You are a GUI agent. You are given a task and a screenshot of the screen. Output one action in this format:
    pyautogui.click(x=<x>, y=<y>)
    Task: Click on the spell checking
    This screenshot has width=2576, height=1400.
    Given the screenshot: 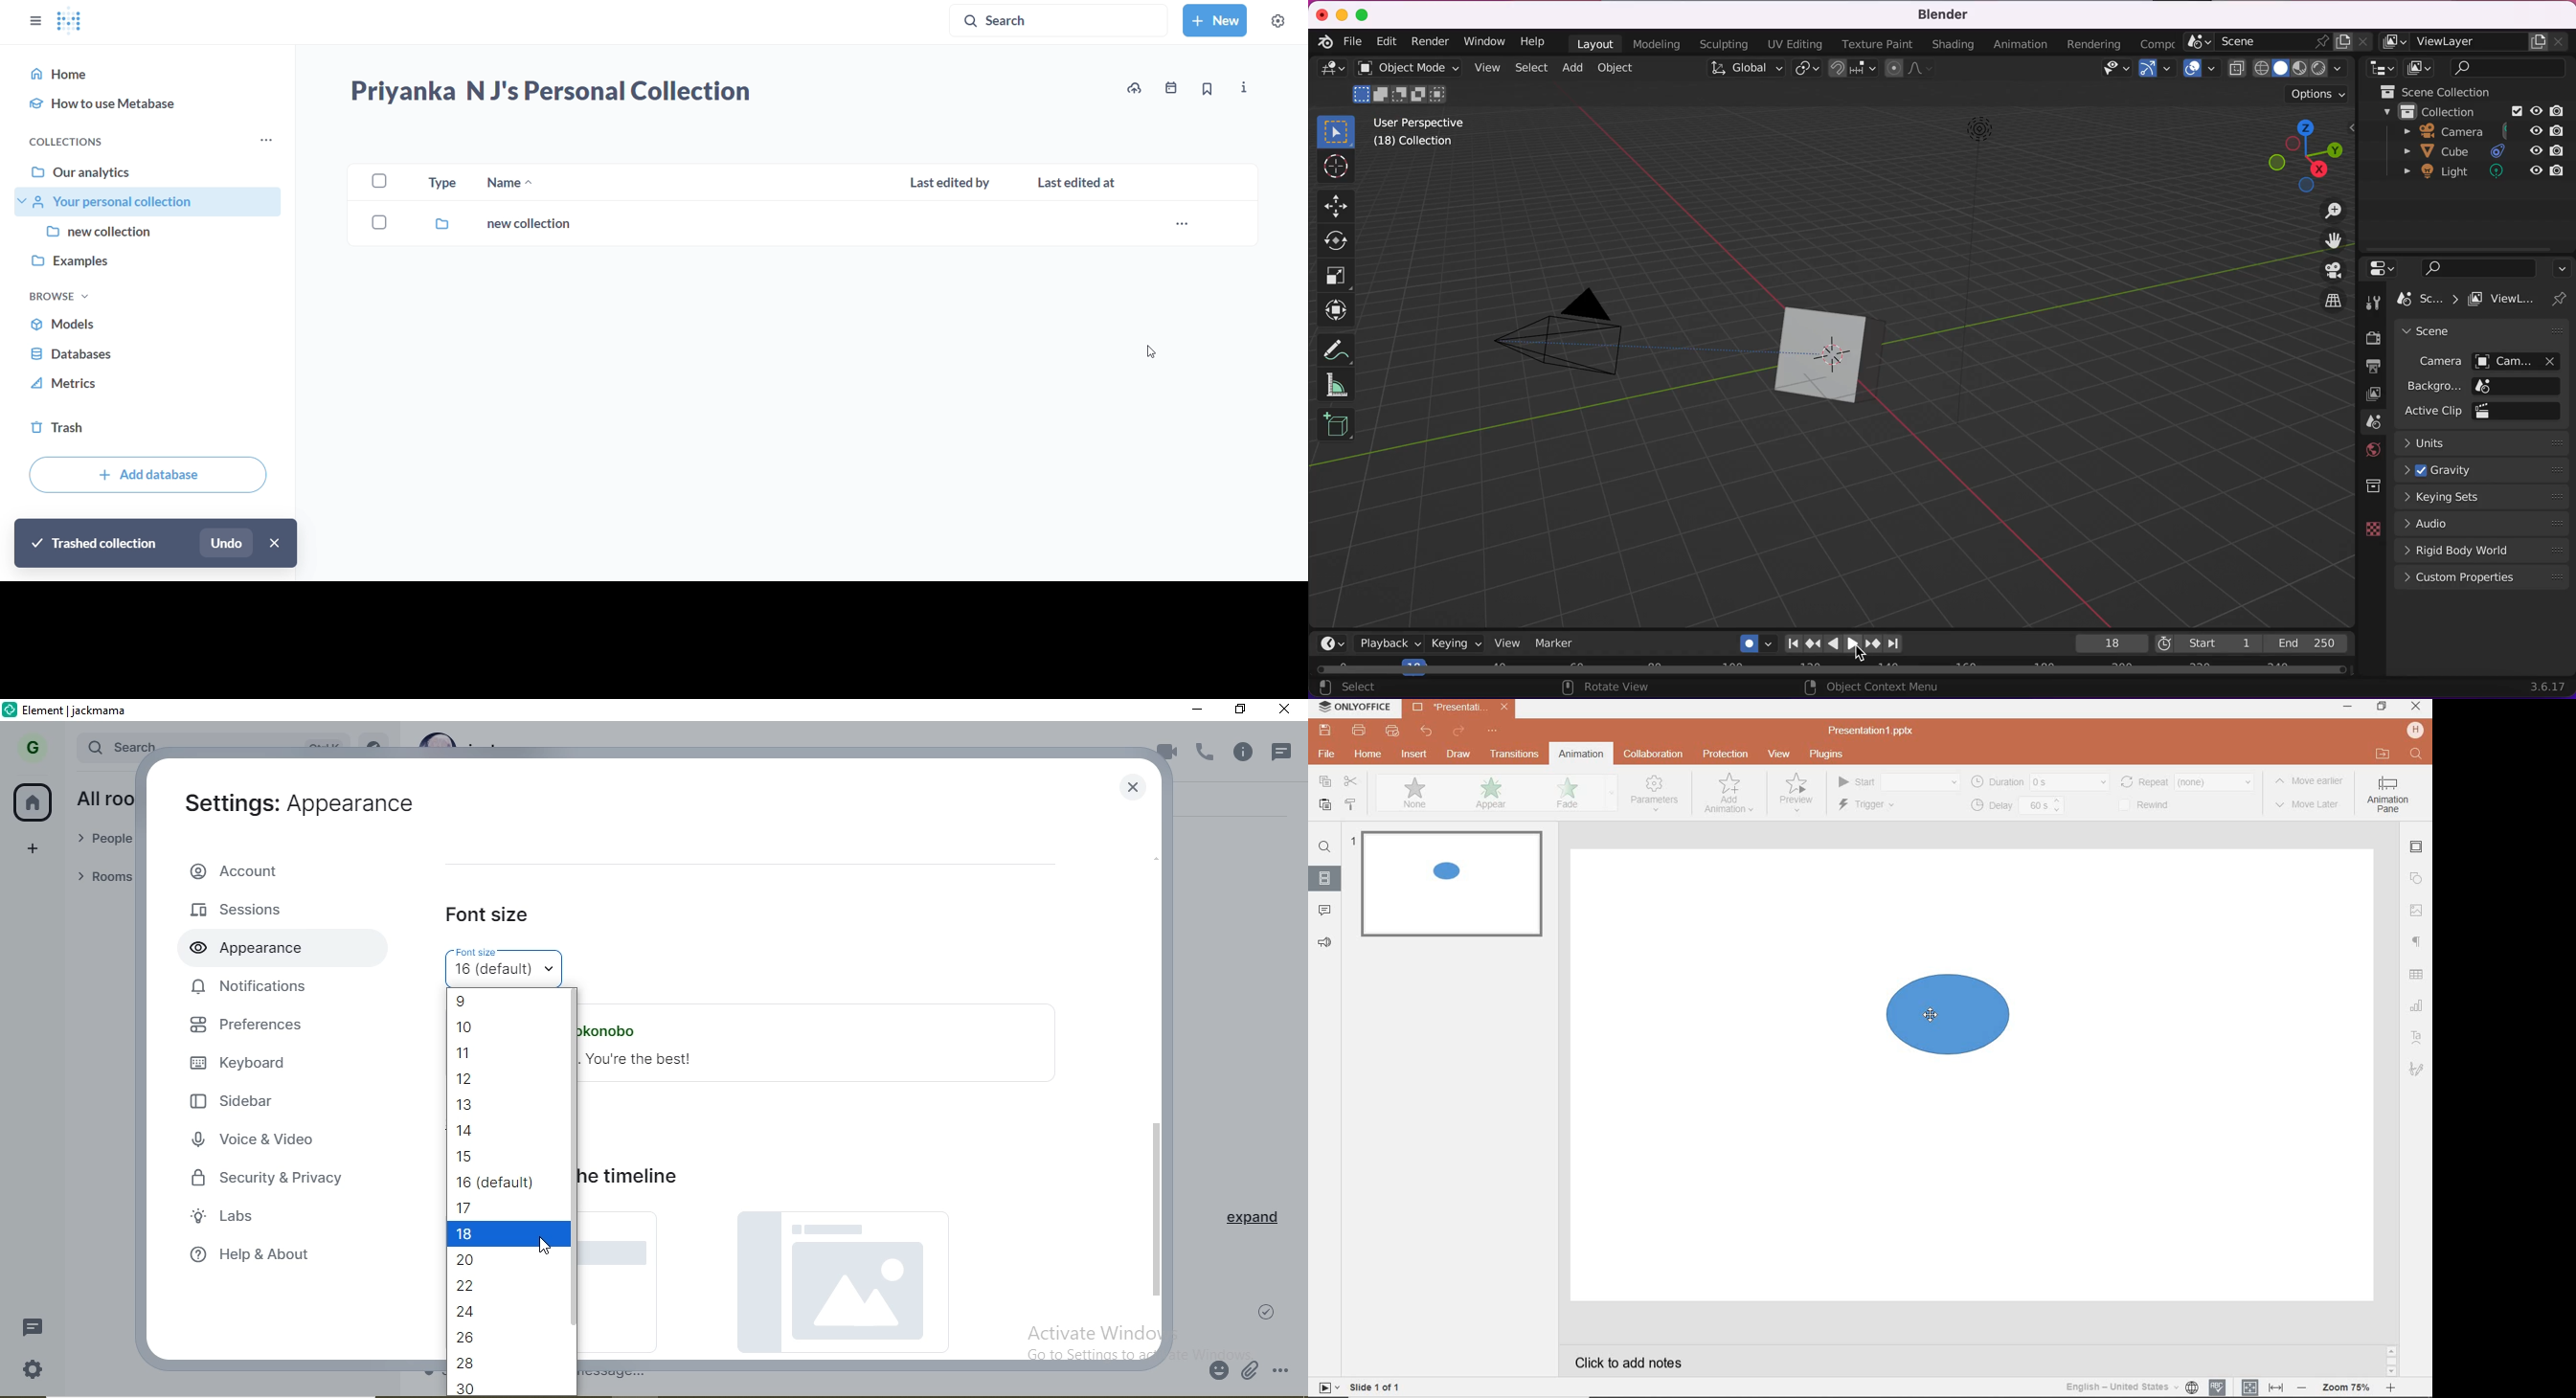 What is the action you would take?
    pyautogui.click(x=2217, y=1387)
    